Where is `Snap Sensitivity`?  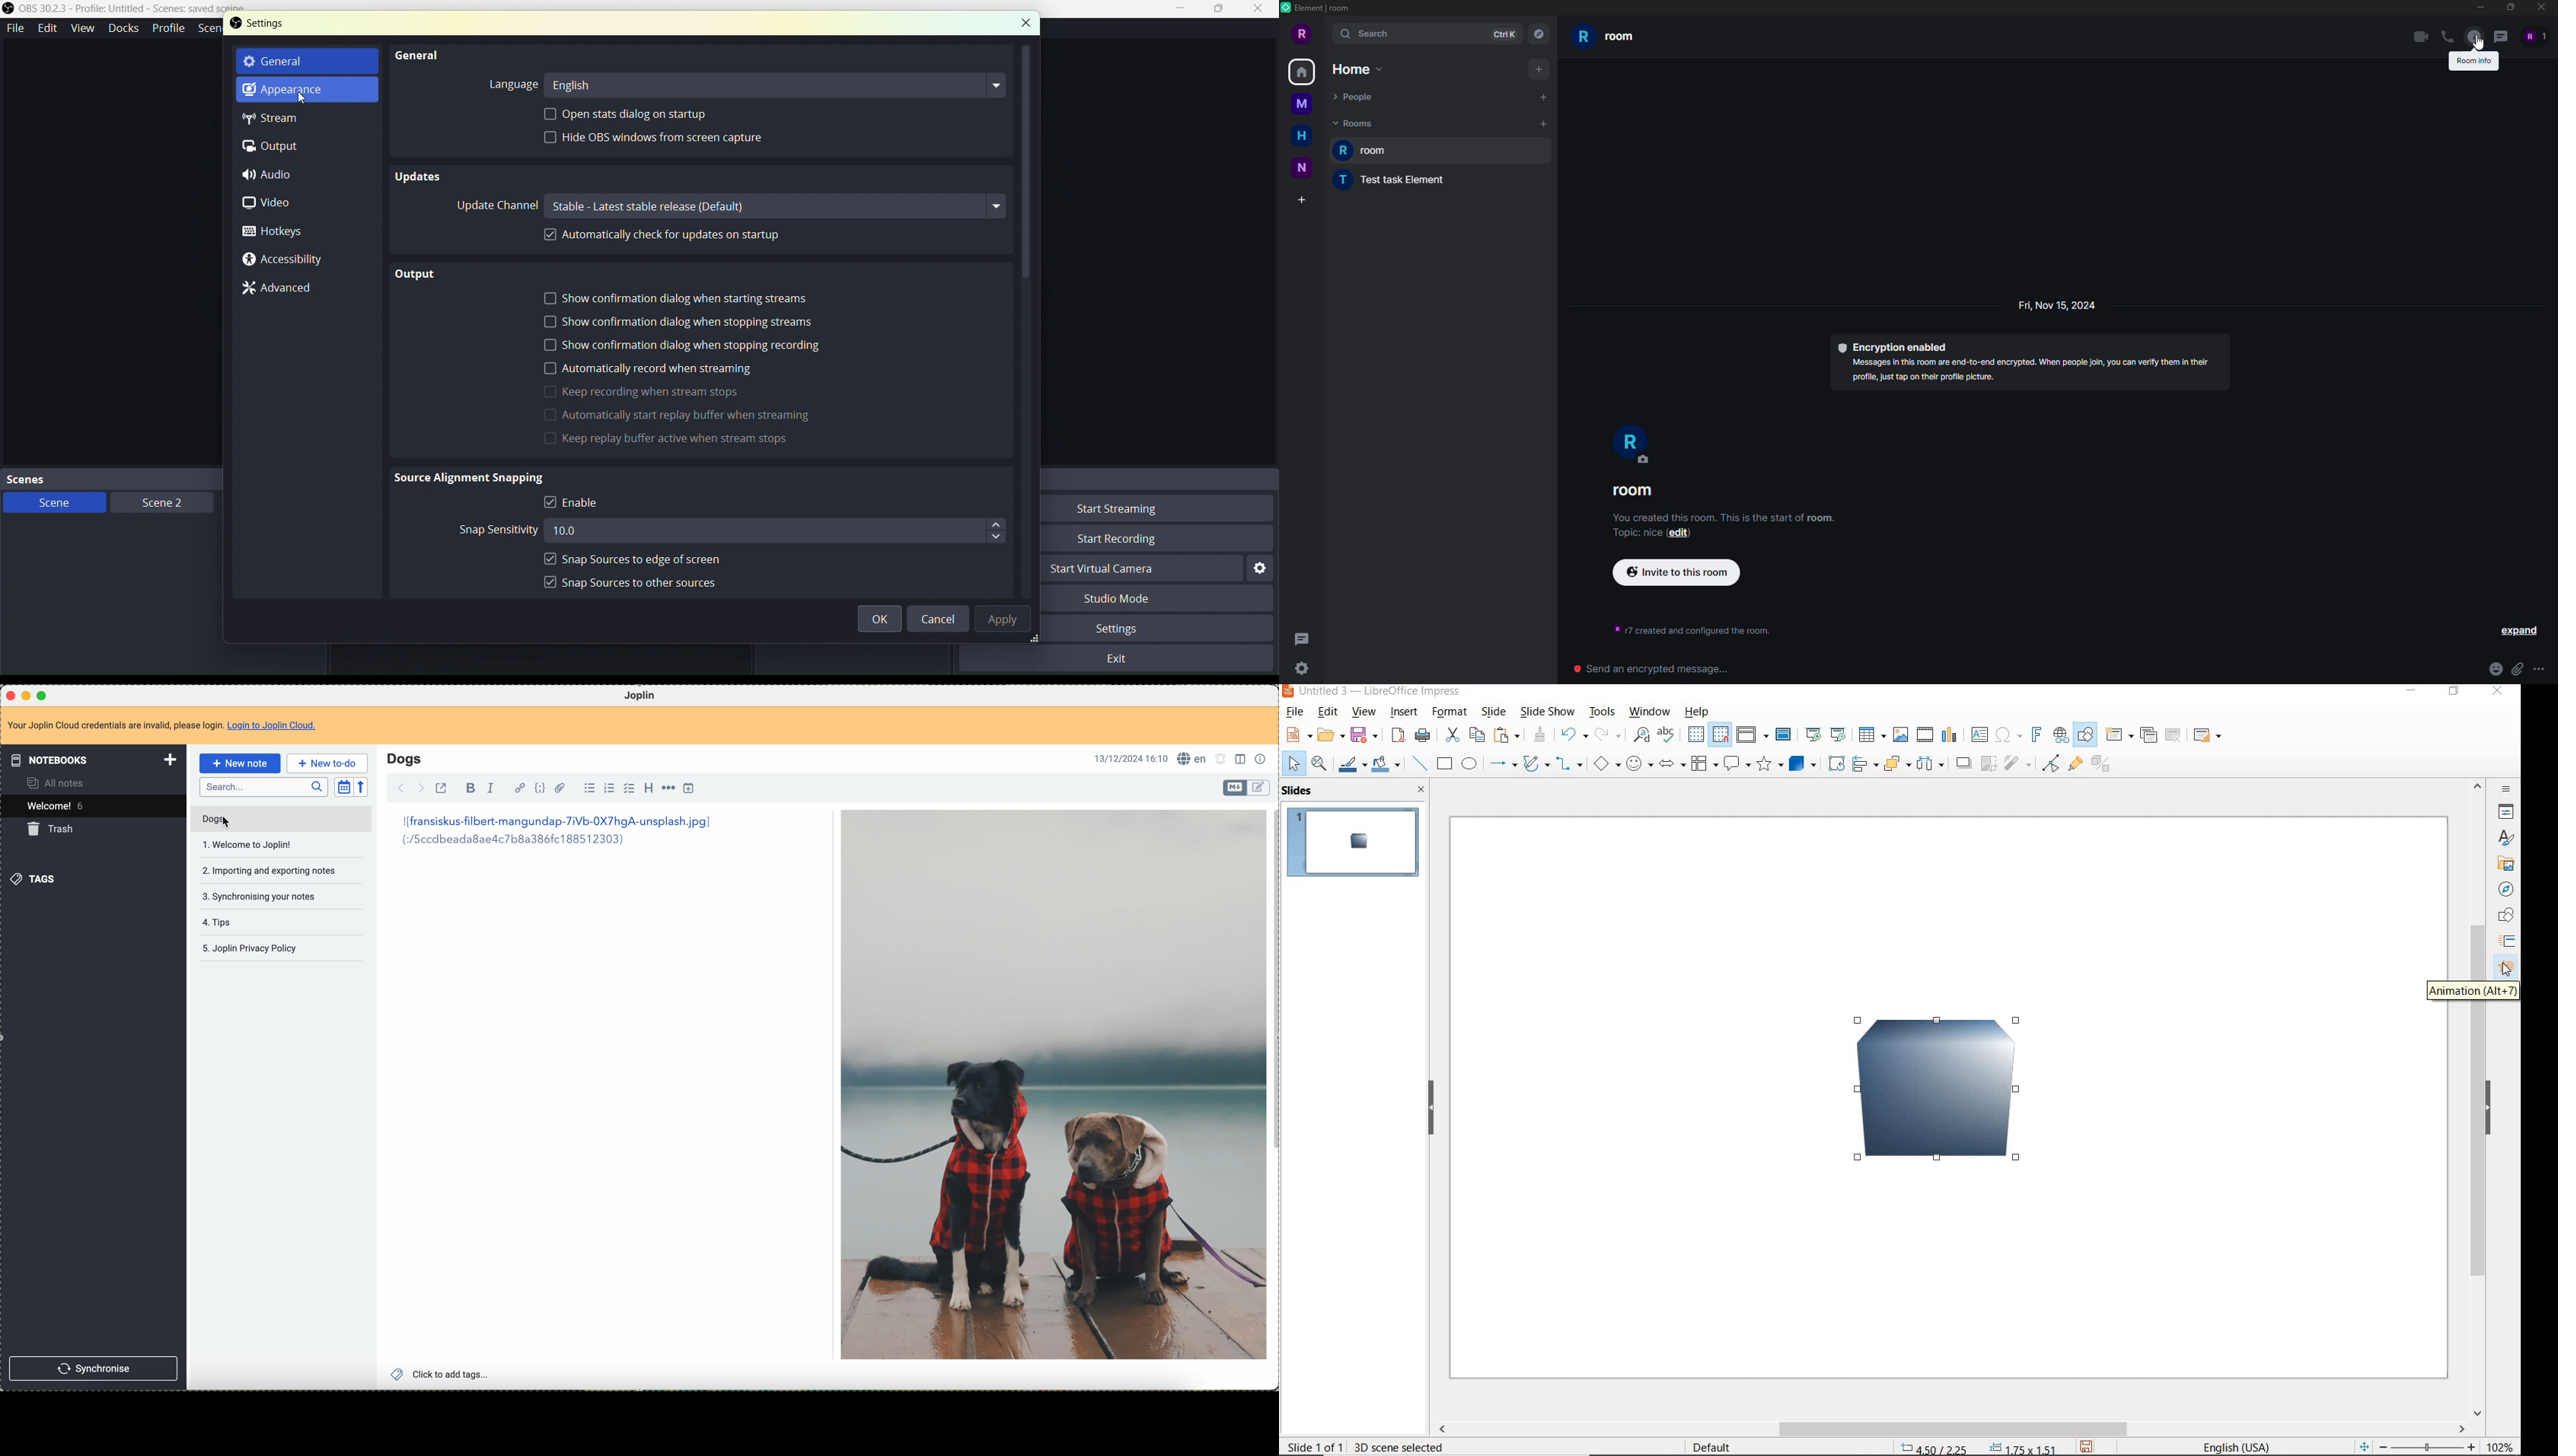
Snap Sensitivity is located at coordinates (731, 531).